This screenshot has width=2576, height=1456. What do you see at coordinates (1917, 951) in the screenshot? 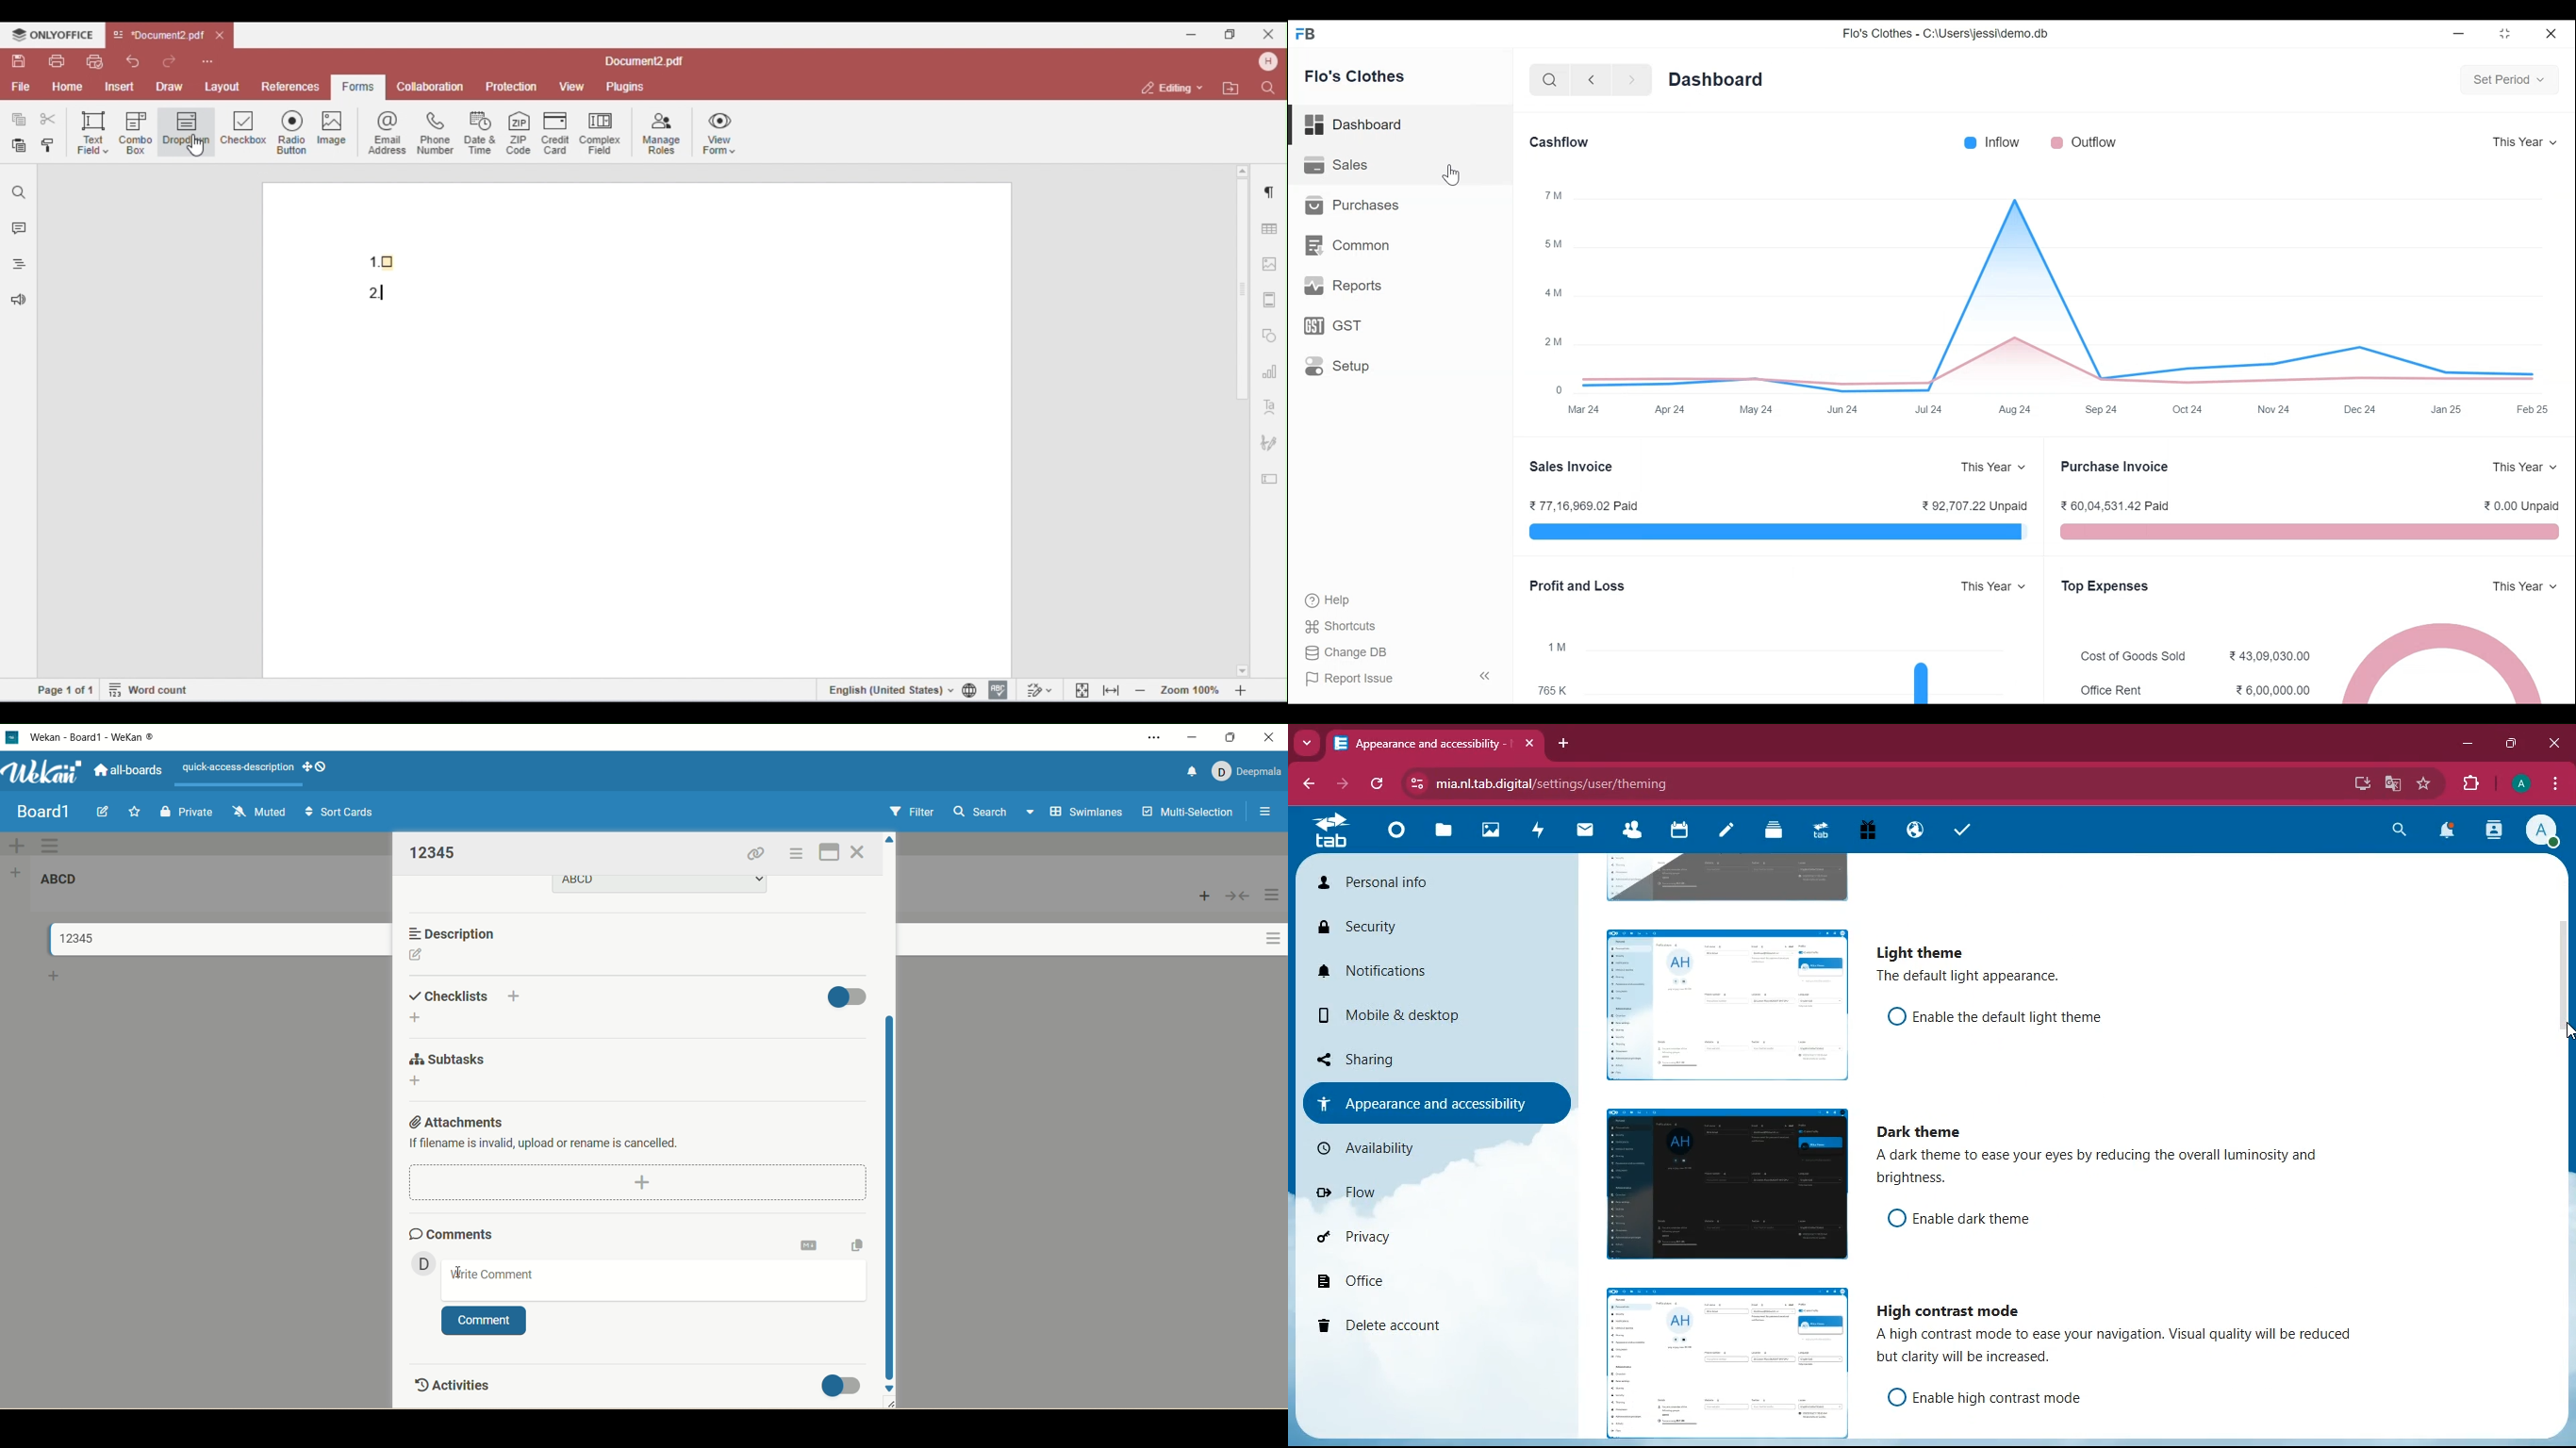
I see `light theme` at bounding box center [1917, 951].